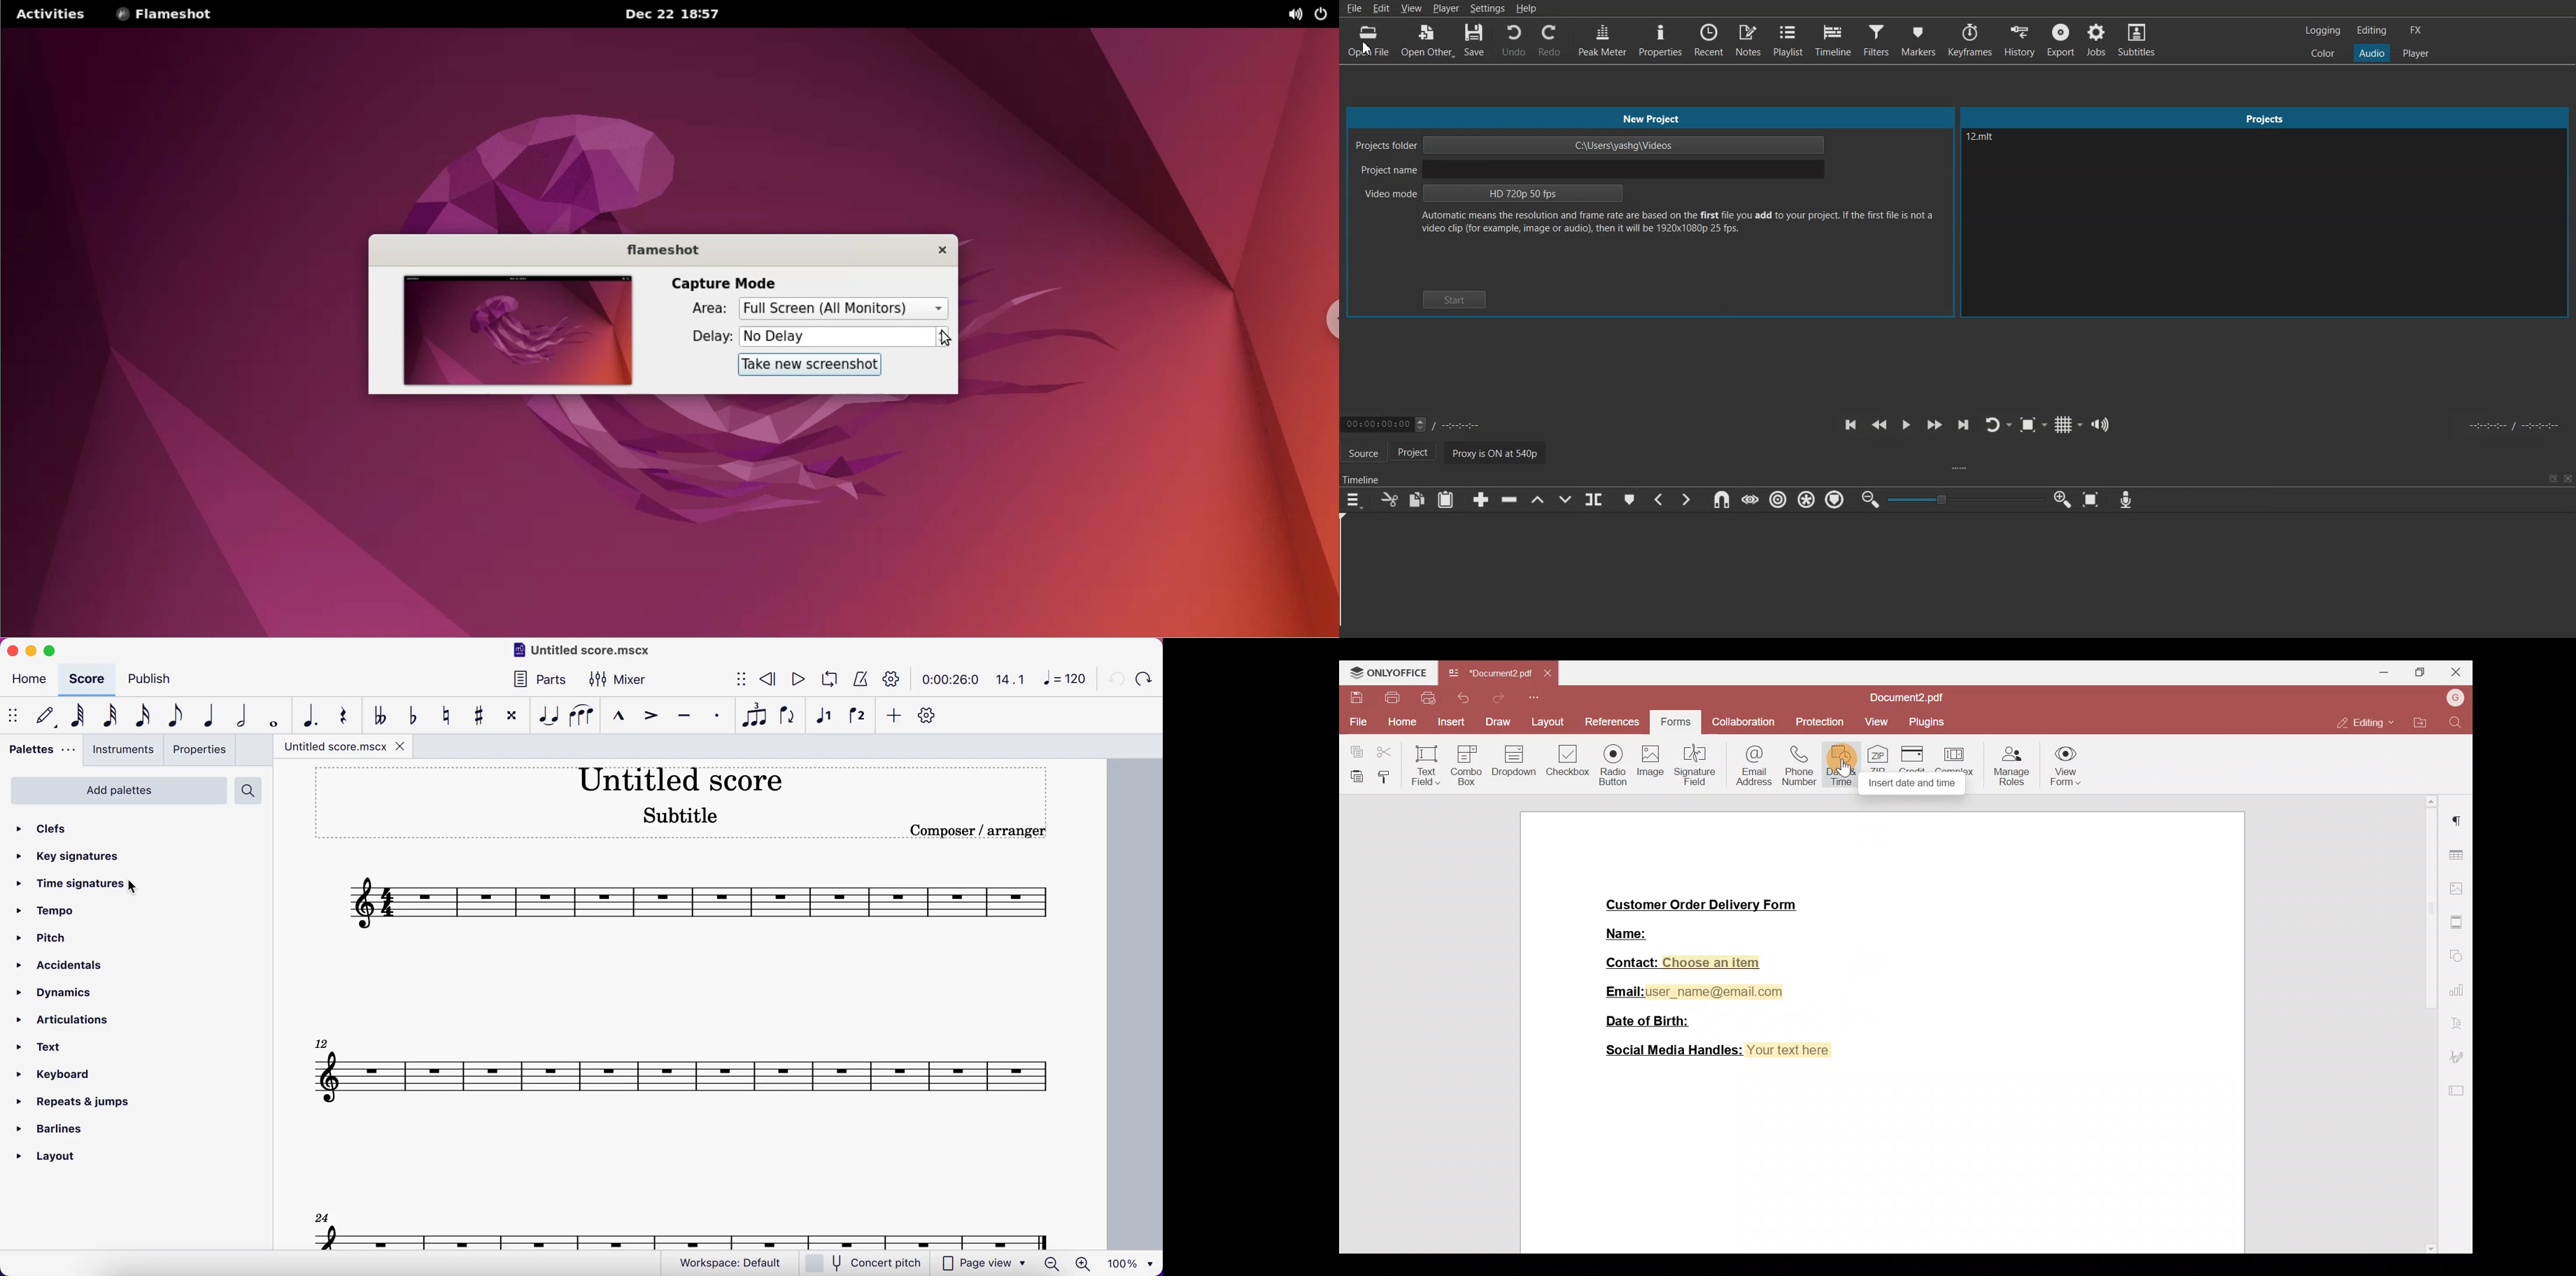 The height and width of the screenshot is (1288, 2576). Describe the element at coordinates (1498, 452) in the screenshot. I see `Proxy is ON at 540p` at that location.